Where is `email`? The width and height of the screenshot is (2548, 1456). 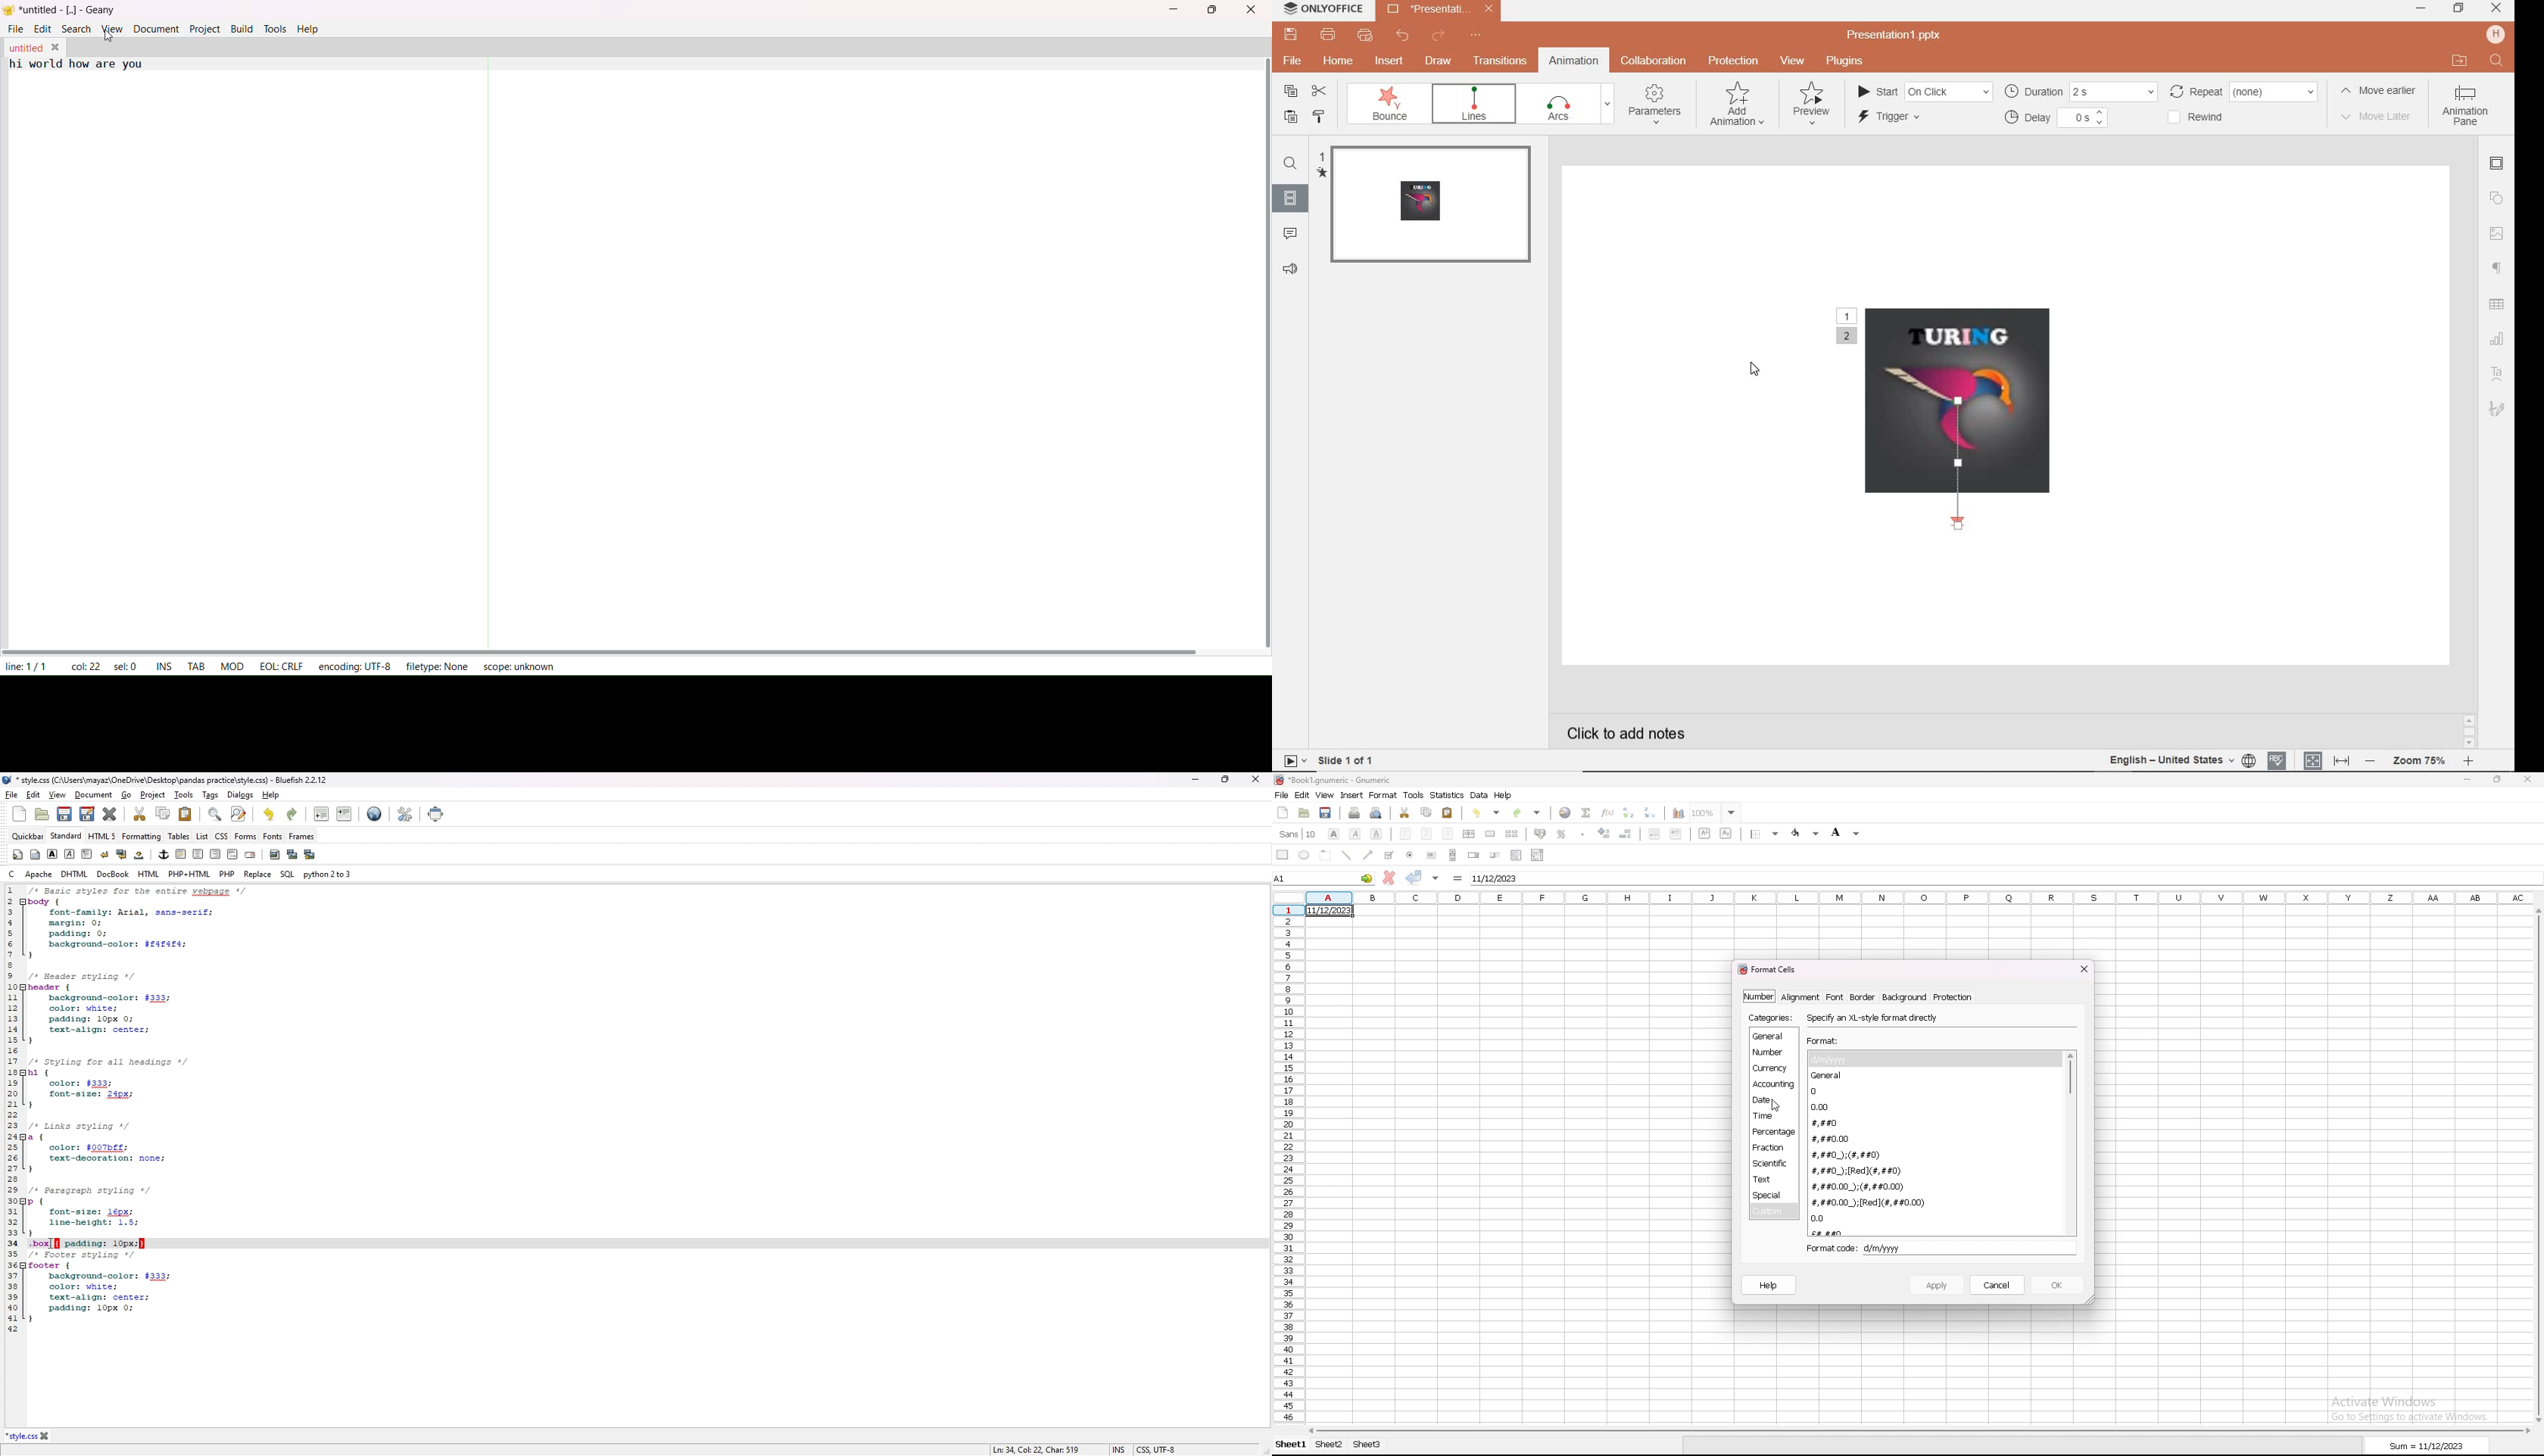 email is located at coordinates (250, 854).